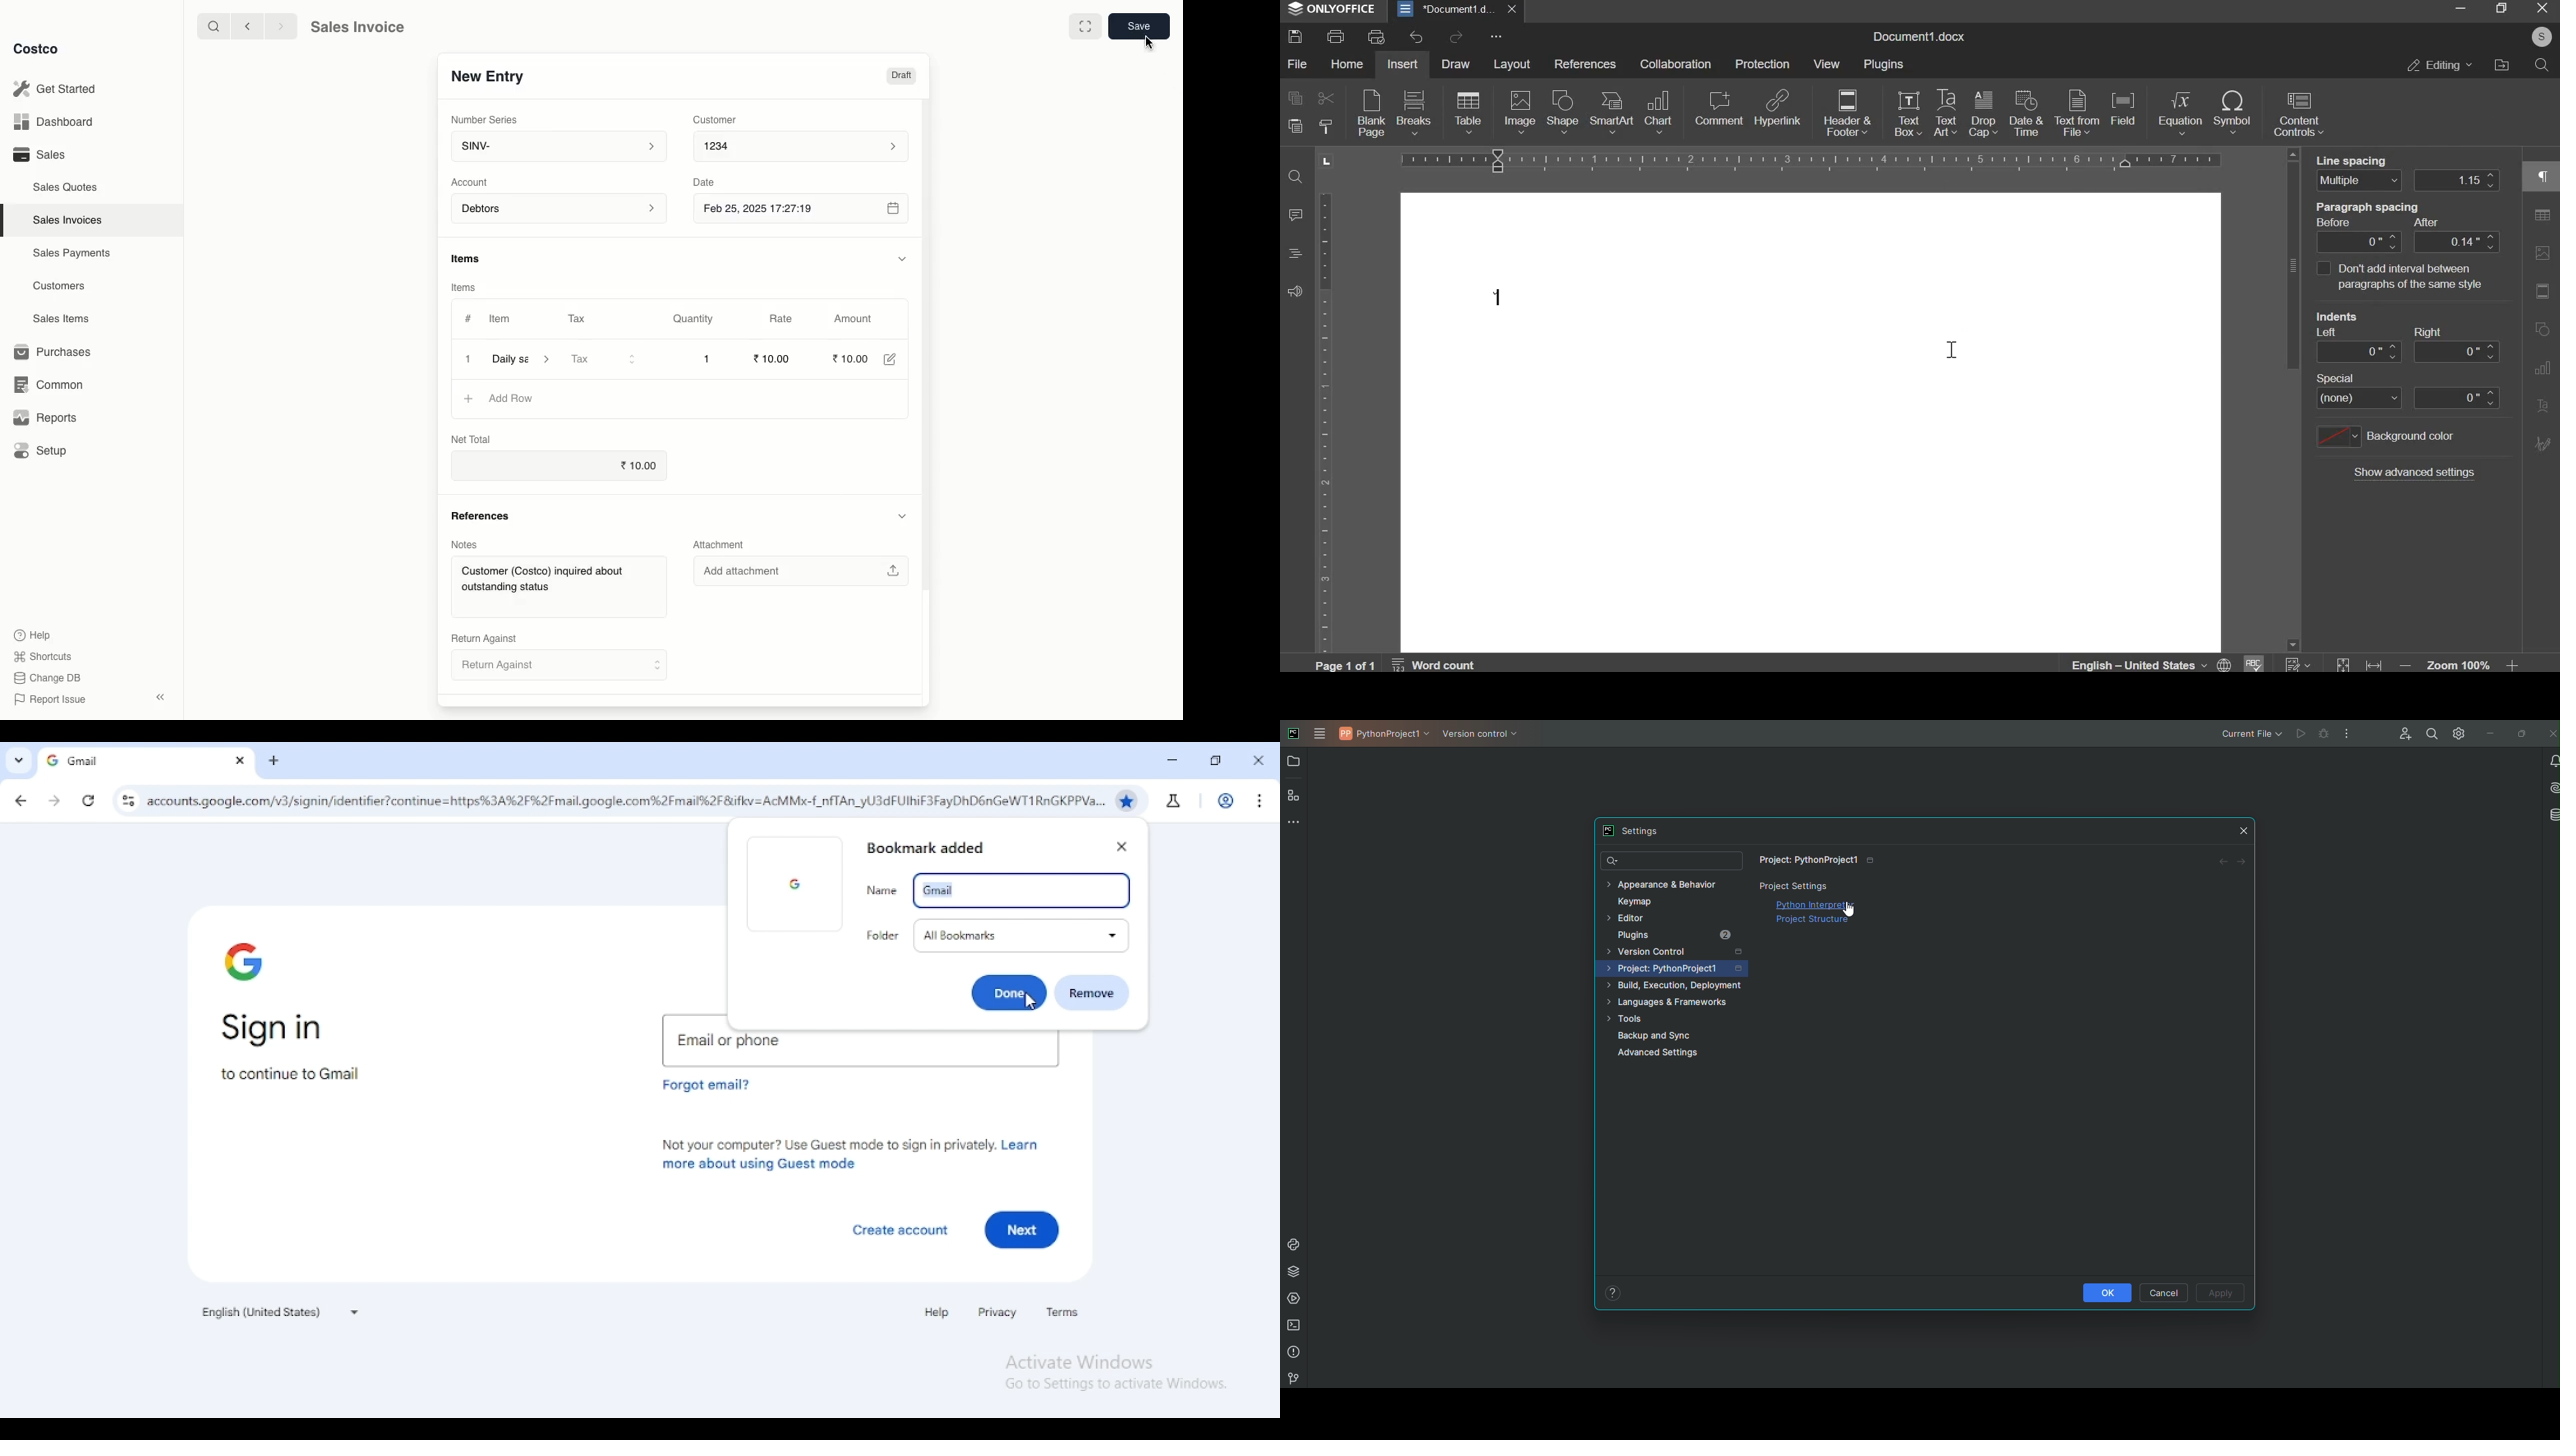 This screenshot has width=2576, height=1456. I want to click on Keymap, so click(1641, 901).